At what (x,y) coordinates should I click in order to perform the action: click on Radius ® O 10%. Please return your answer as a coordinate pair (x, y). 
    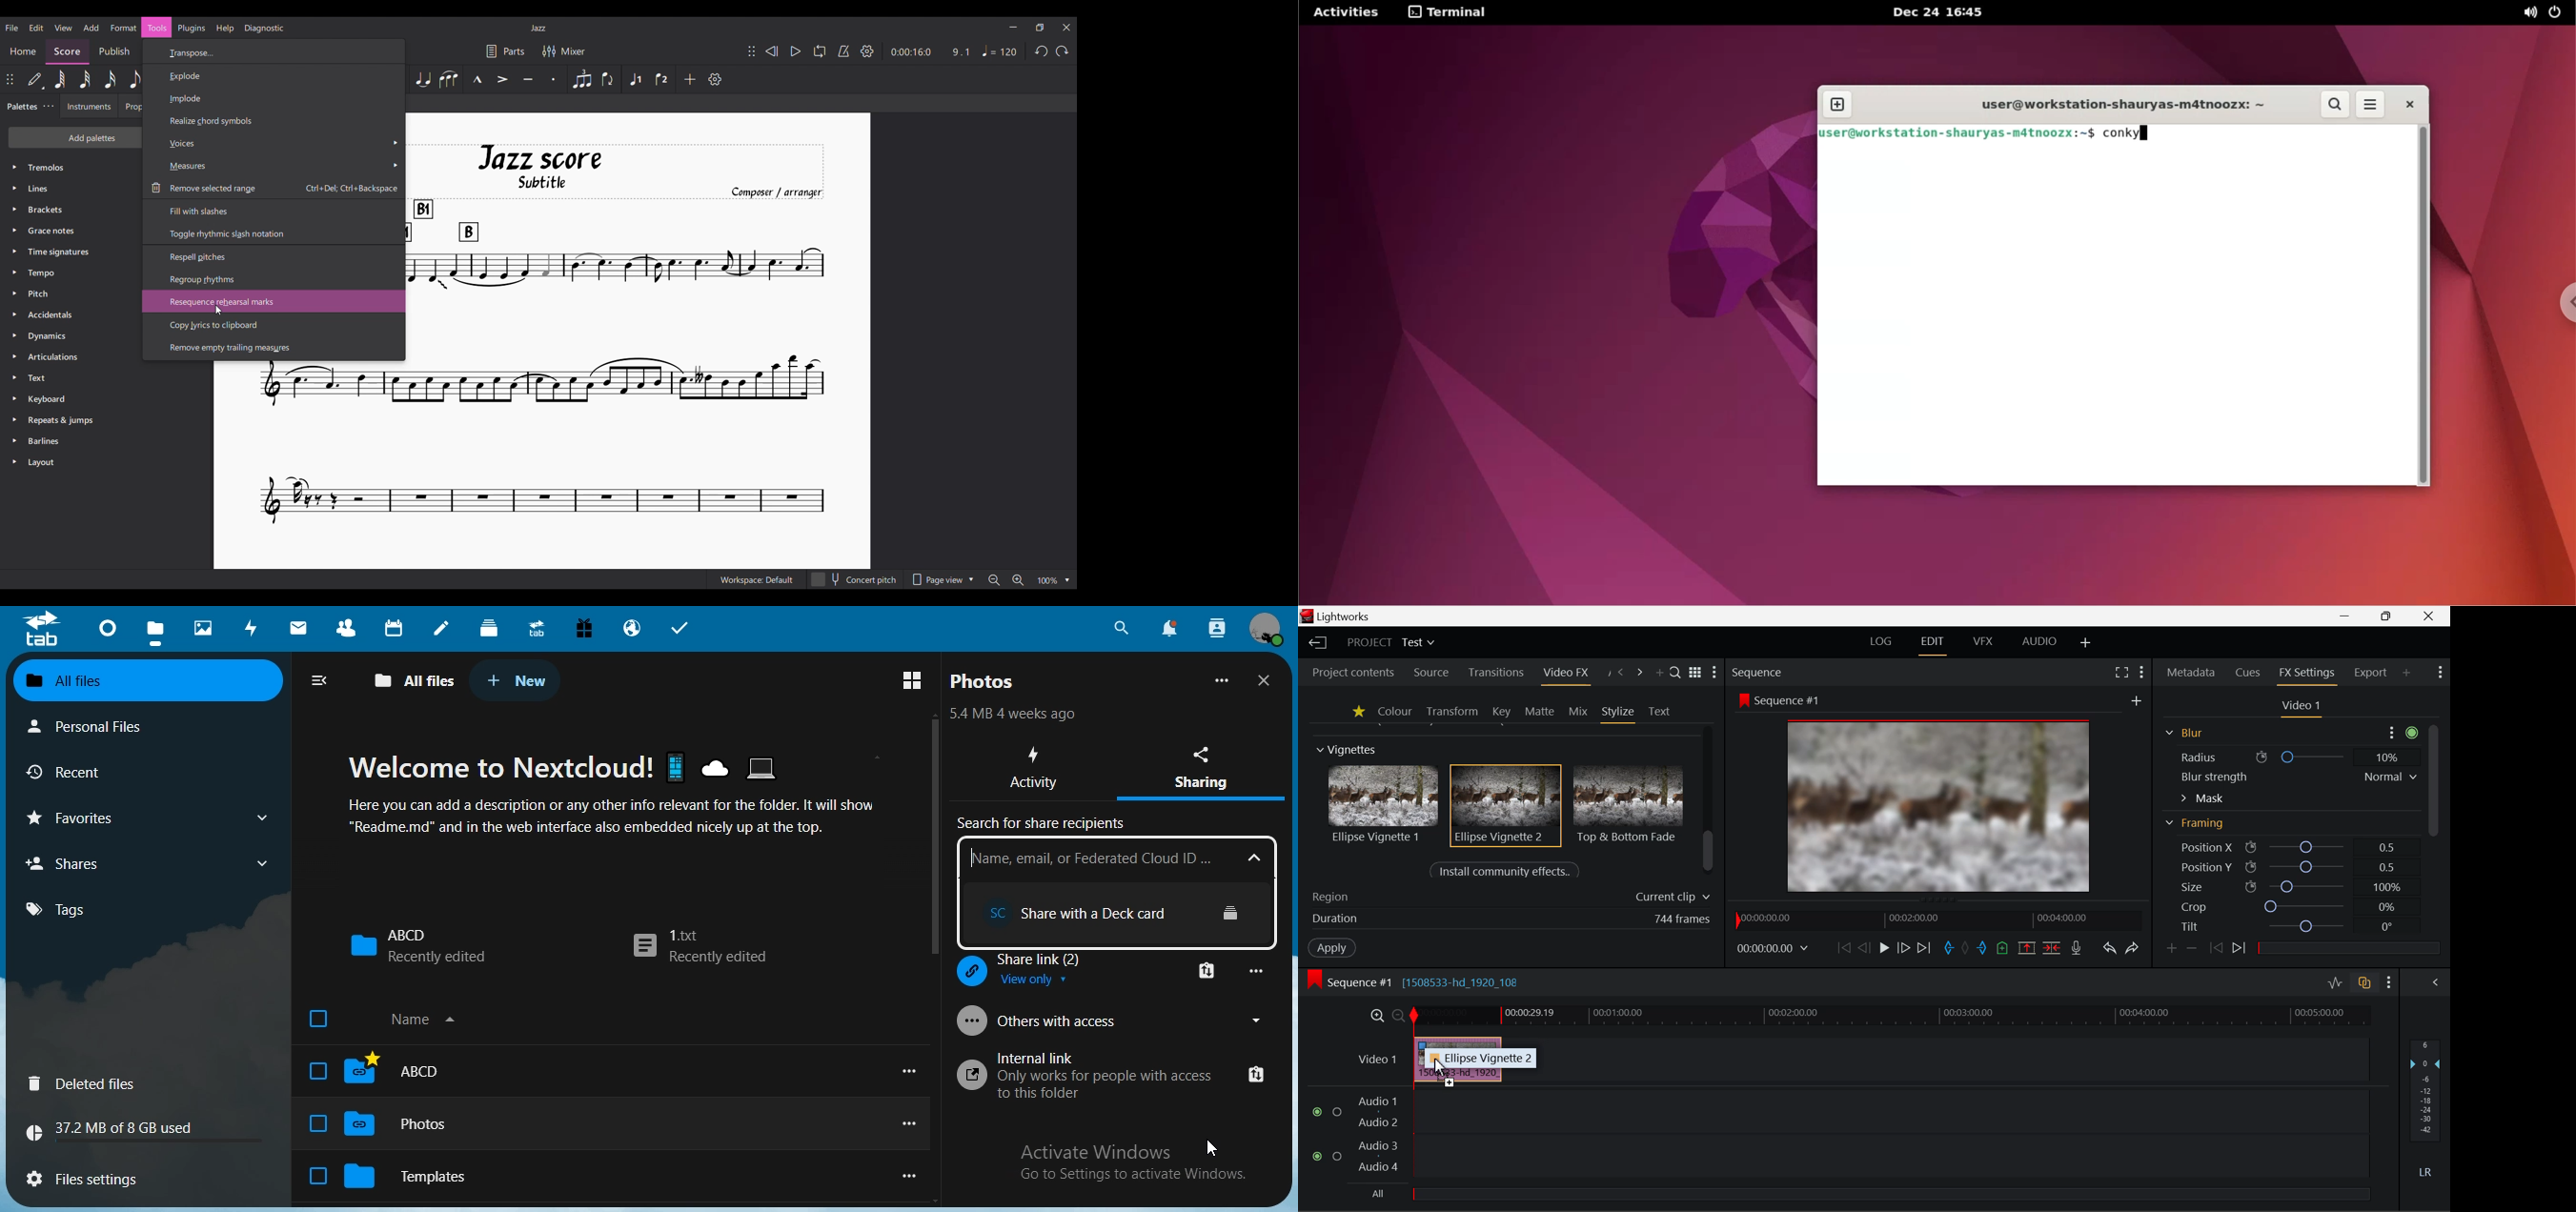
    Looking at the image, I should click on (2289, 755).